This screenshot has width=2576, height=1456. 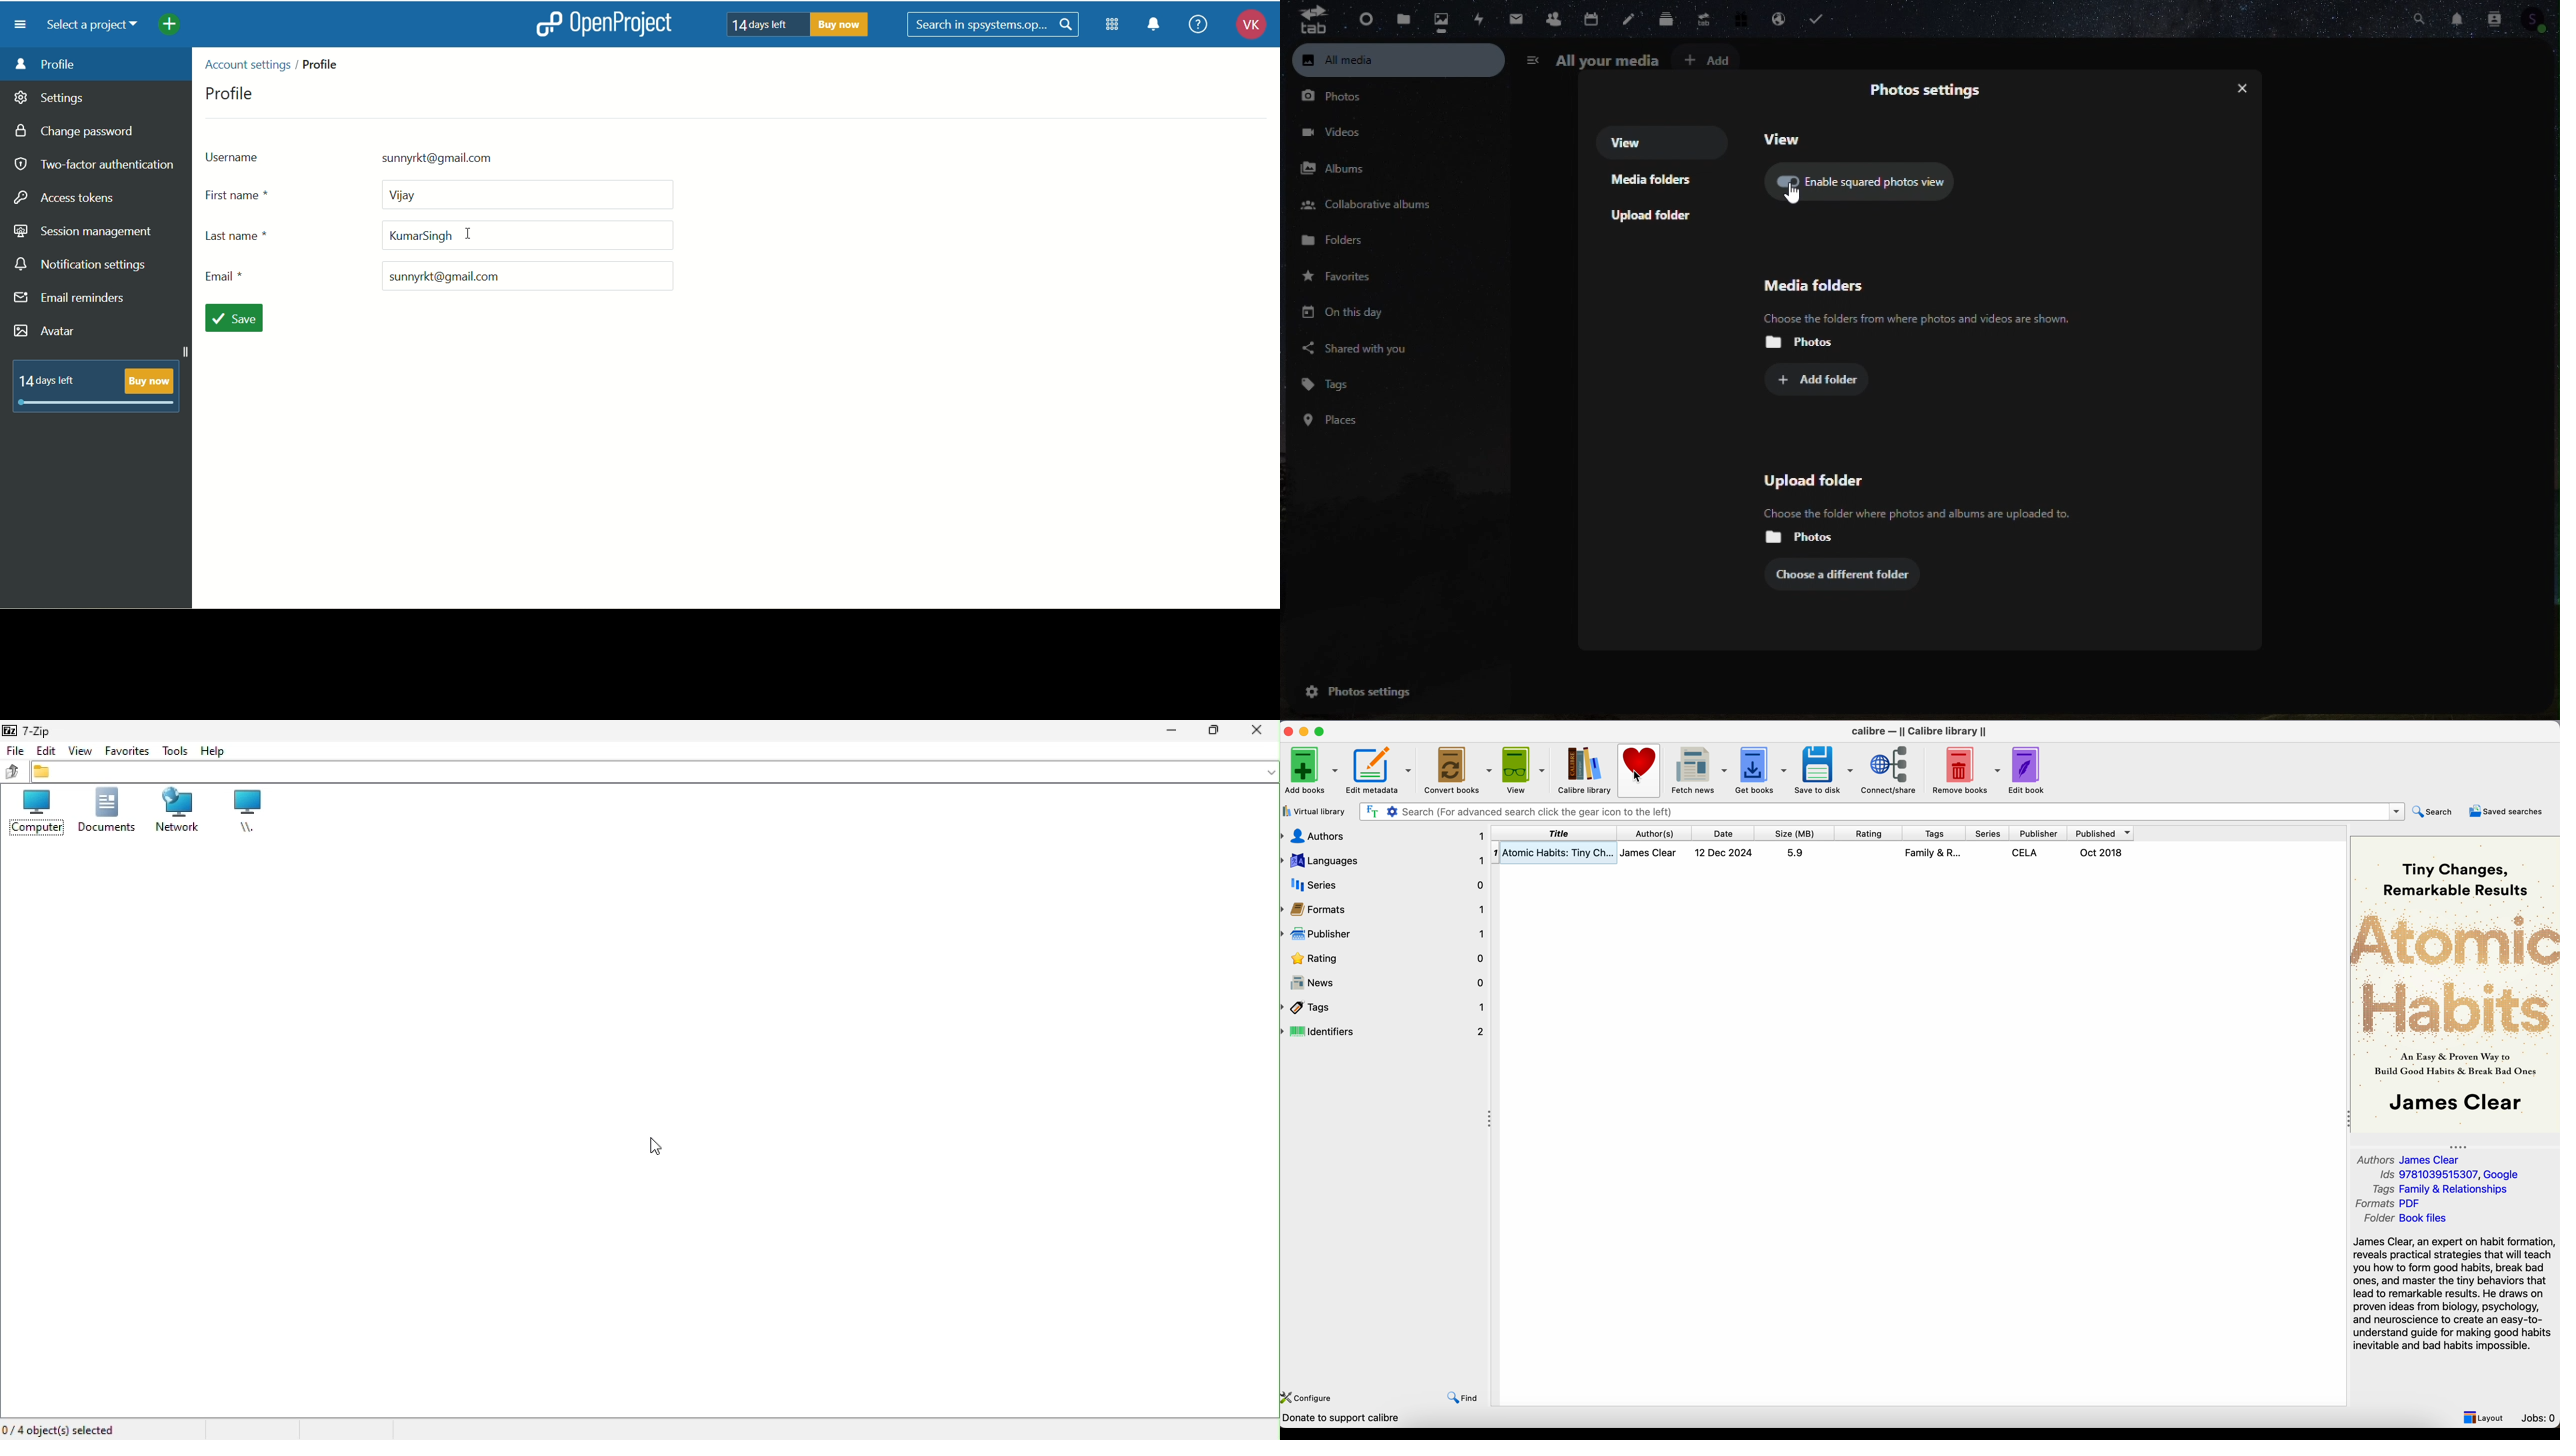 I want to click on up, so click(x=13, y=773).